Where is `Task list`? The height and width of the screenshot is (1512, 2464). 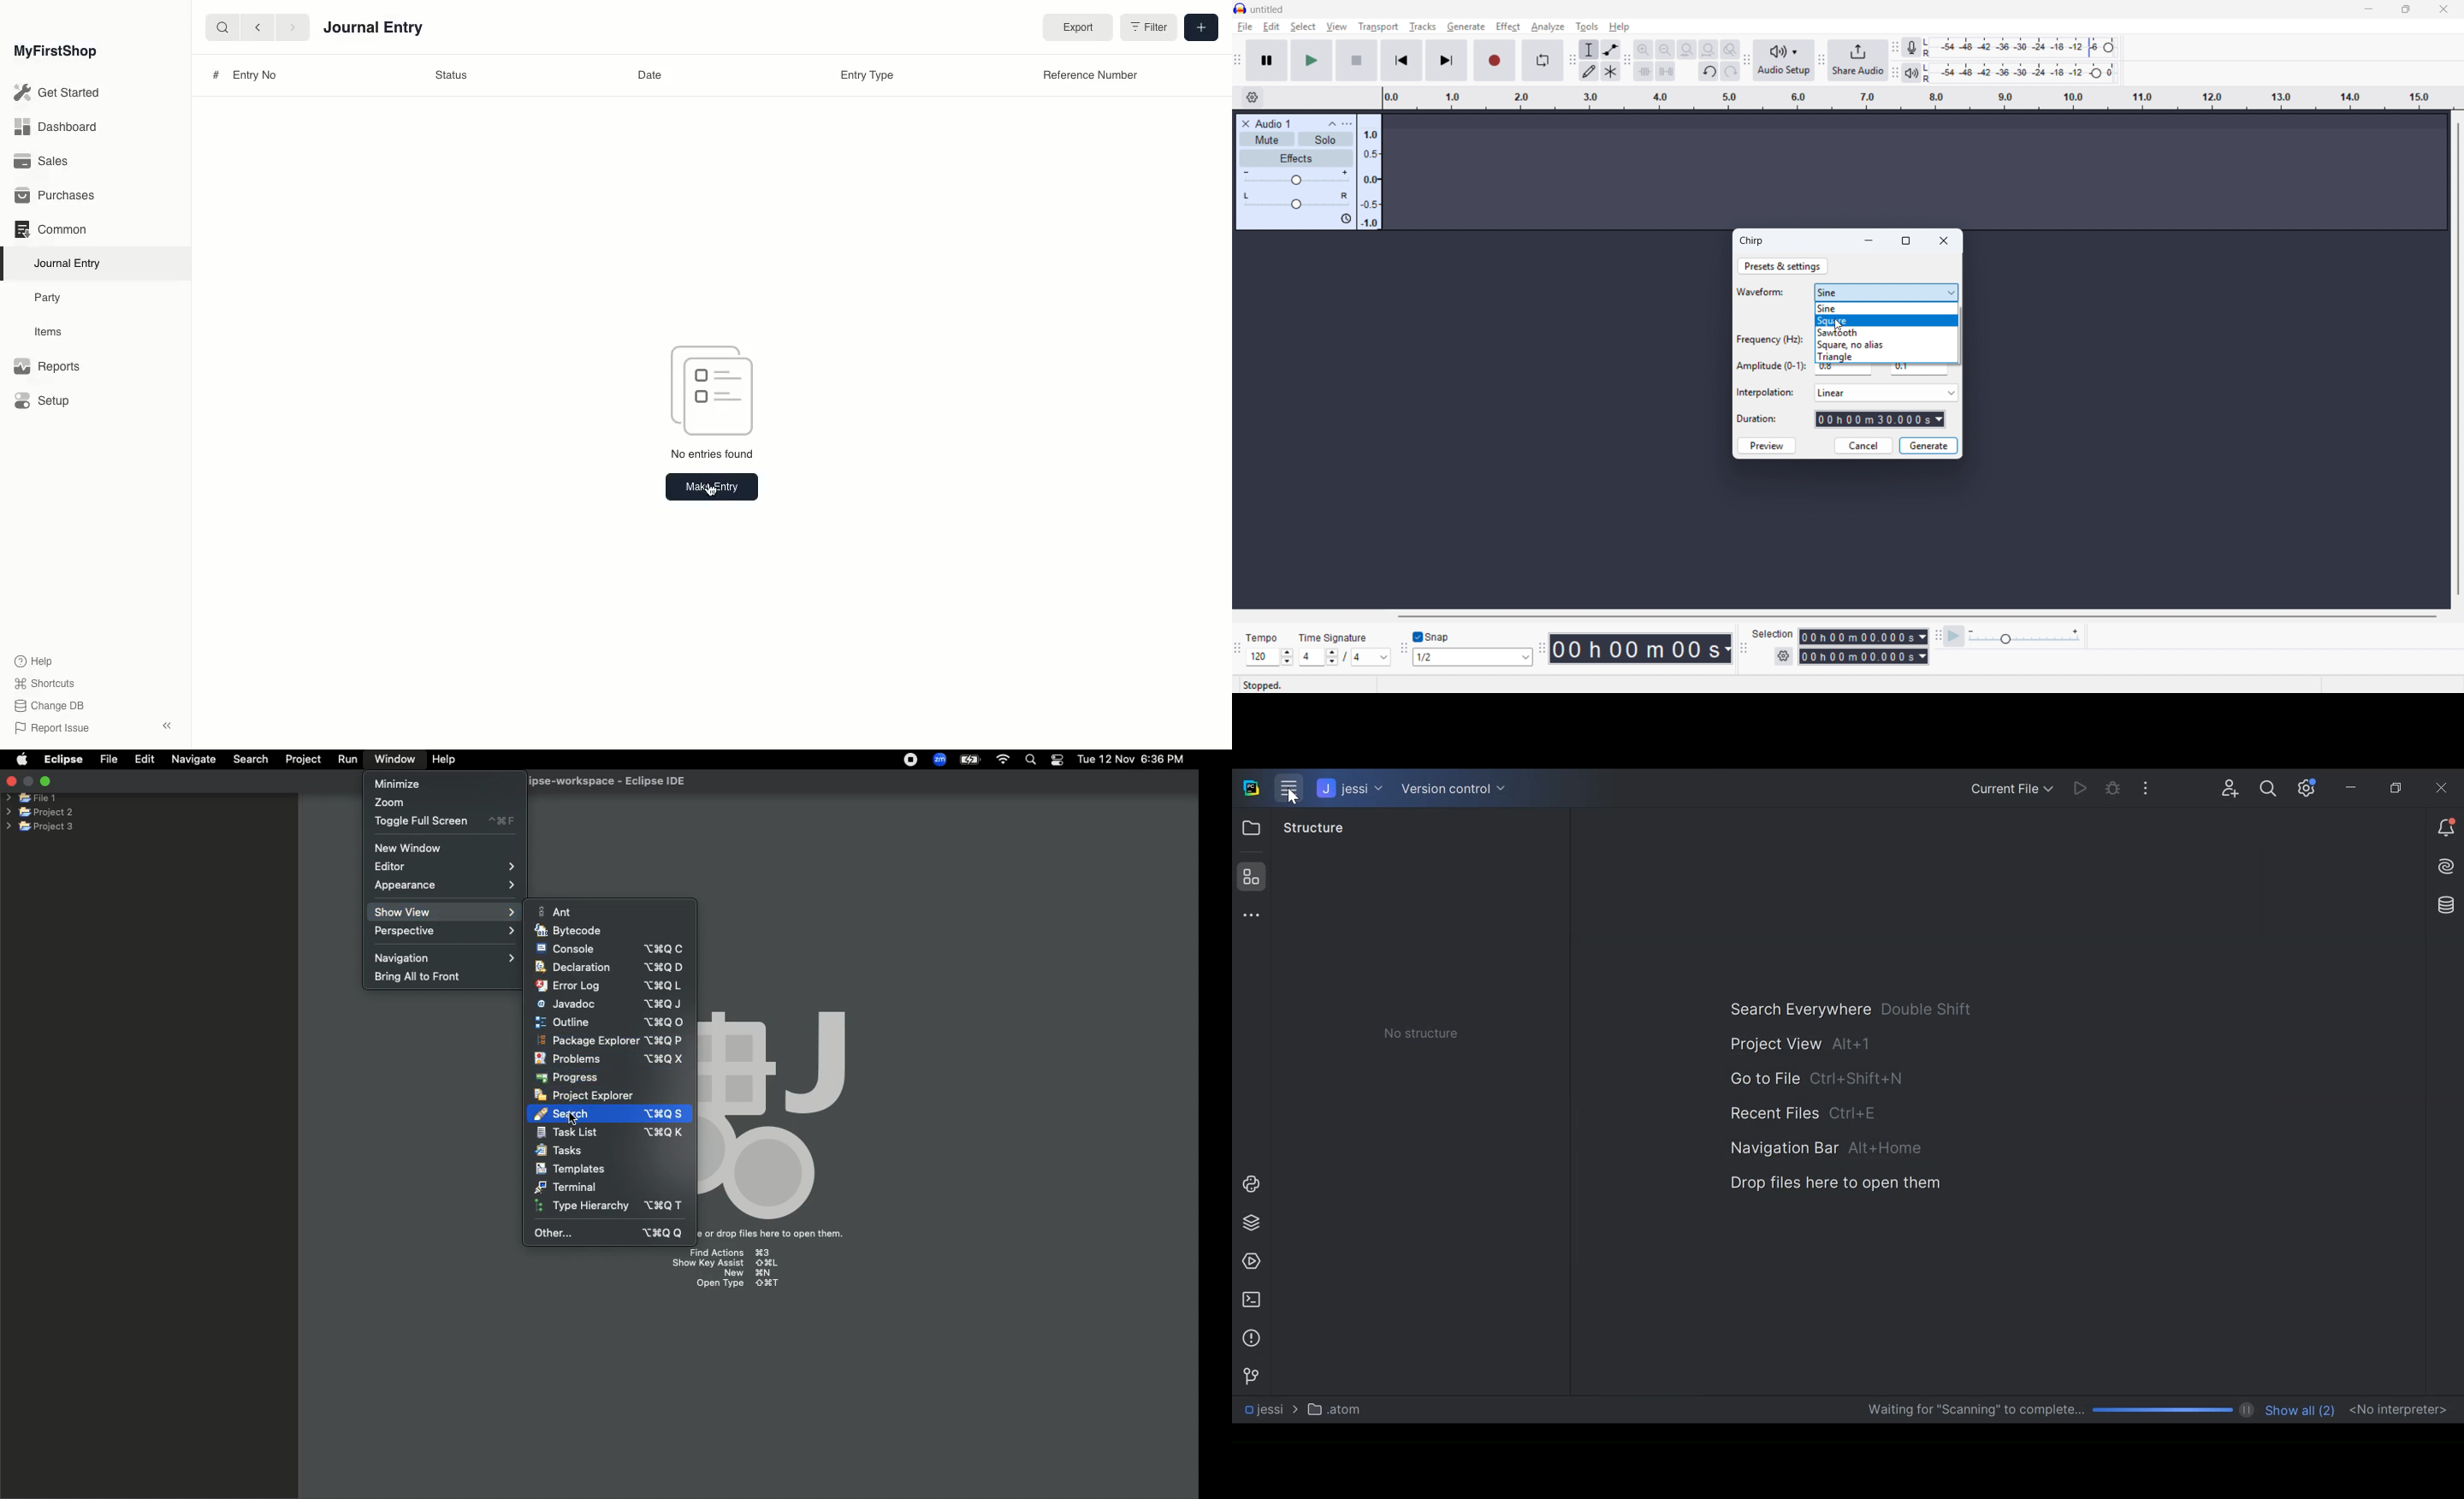
Task list is located at coordinates (610, 1133).